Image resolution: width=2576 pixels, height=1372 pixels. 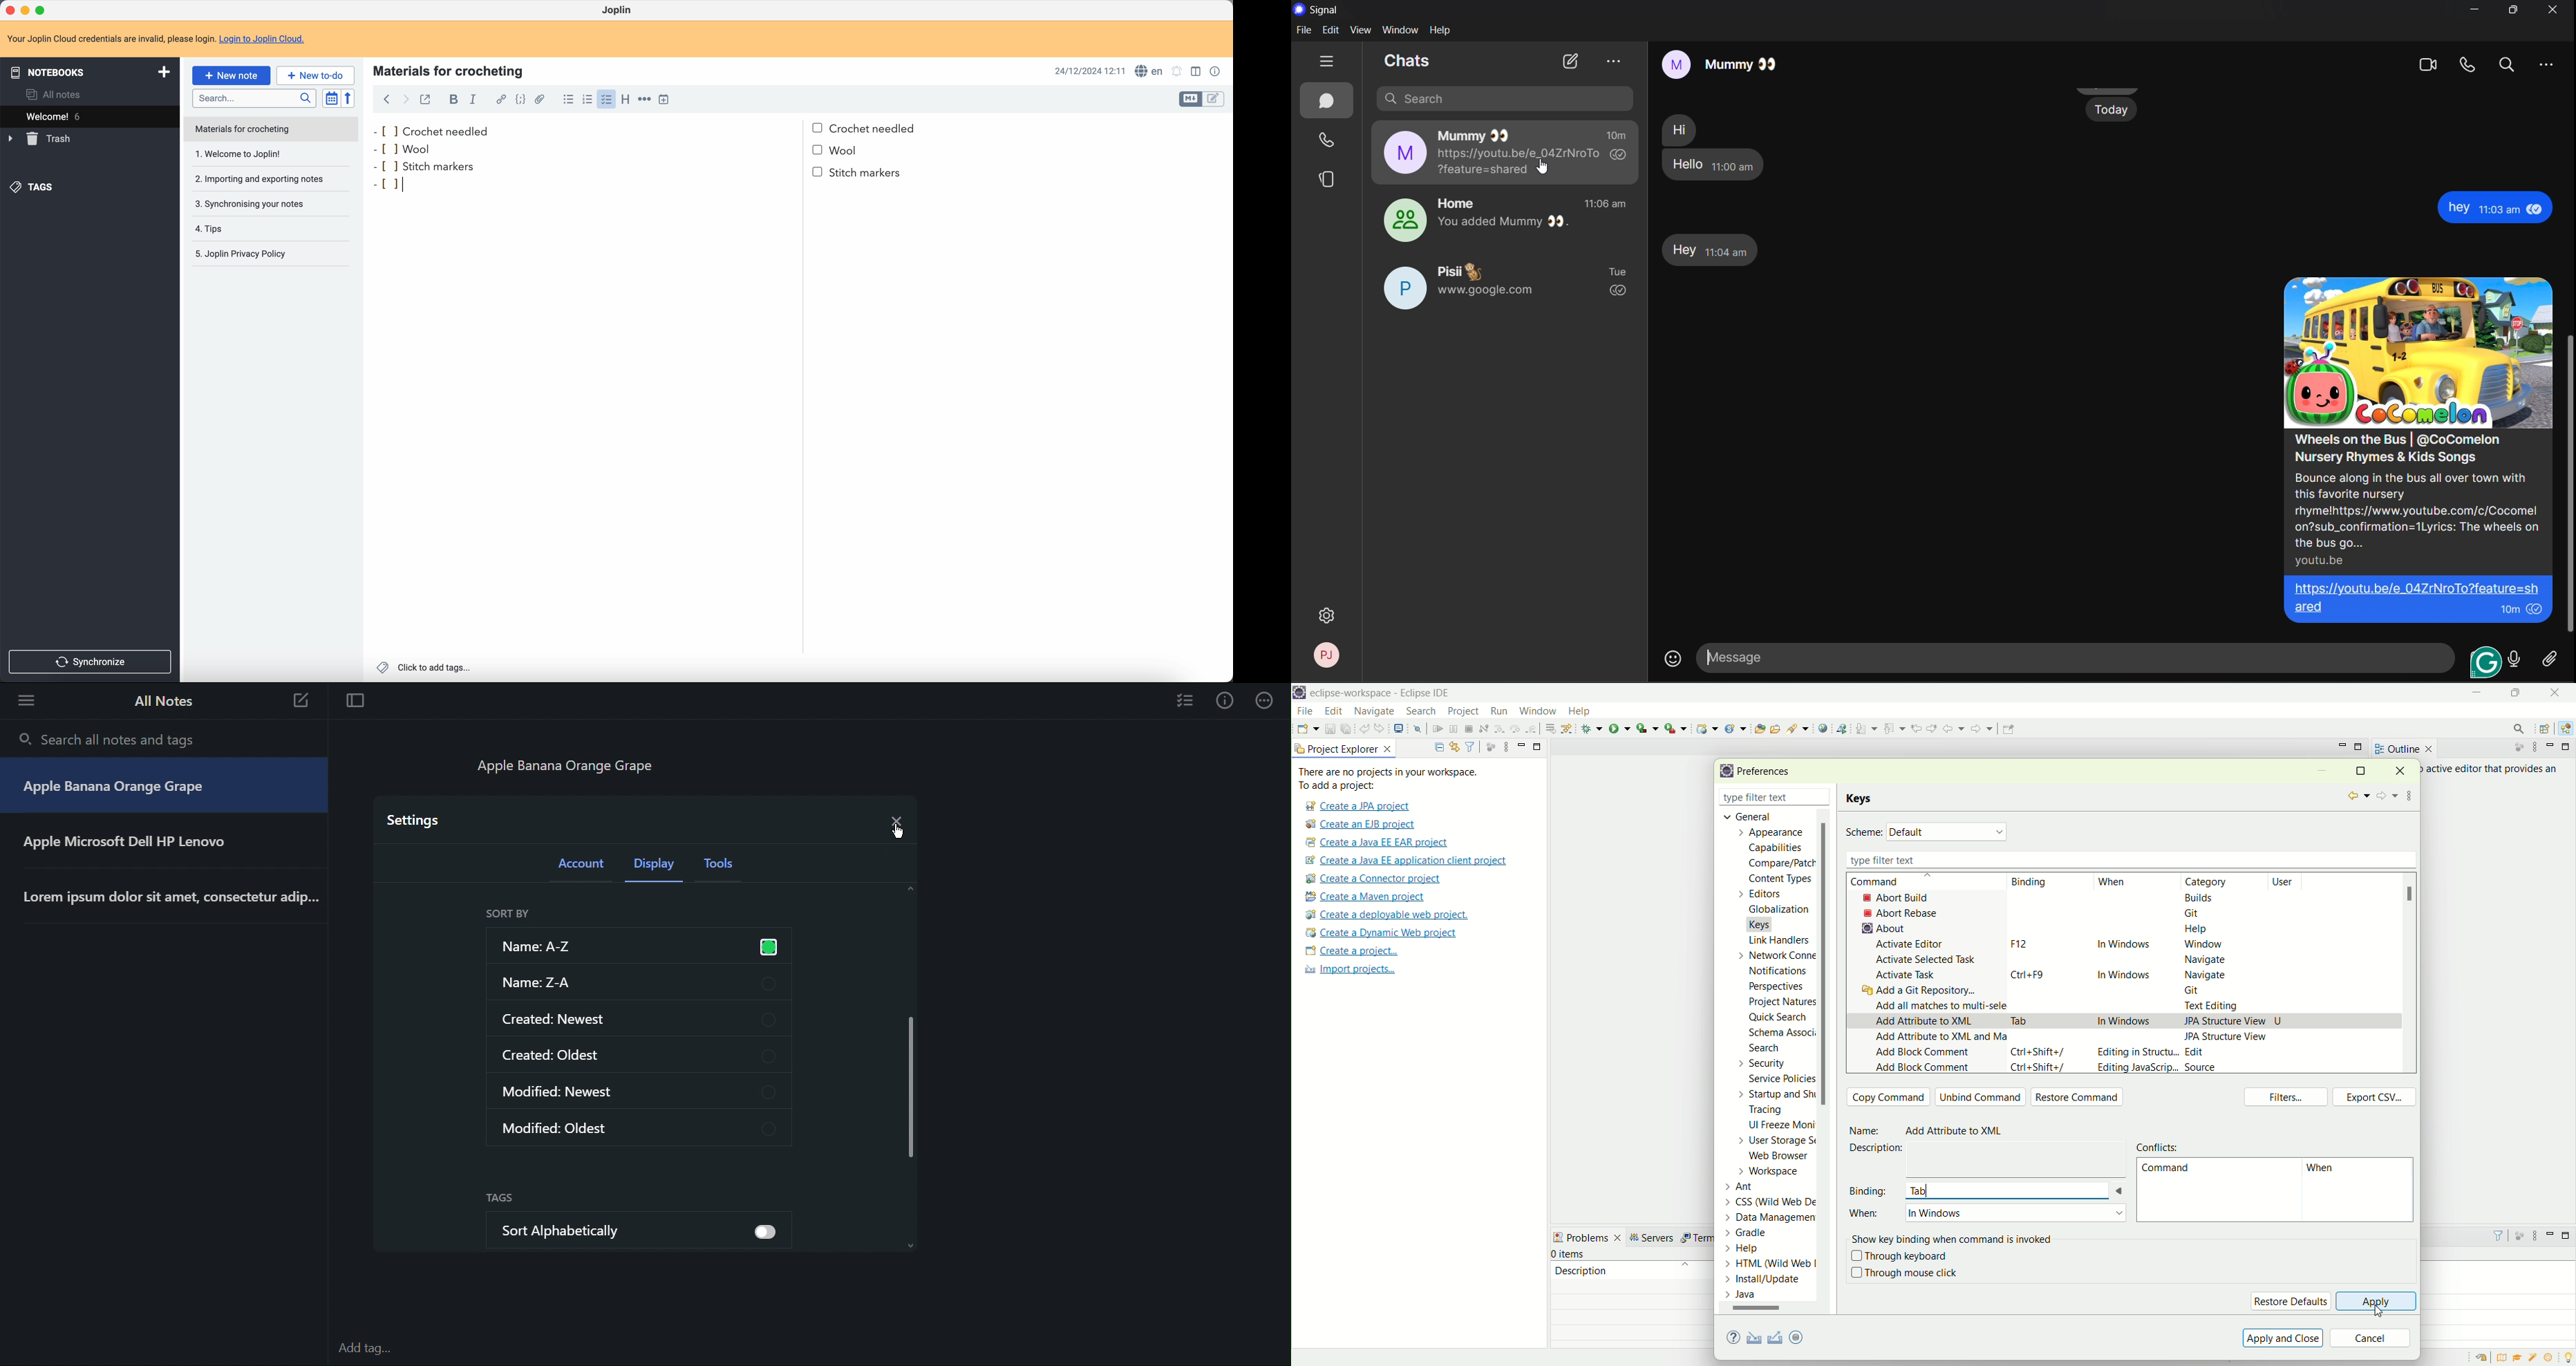 What do you see at coordinates (1713, 251) in the screenshot?
I see `hey` at bounding box center [1713, 251].